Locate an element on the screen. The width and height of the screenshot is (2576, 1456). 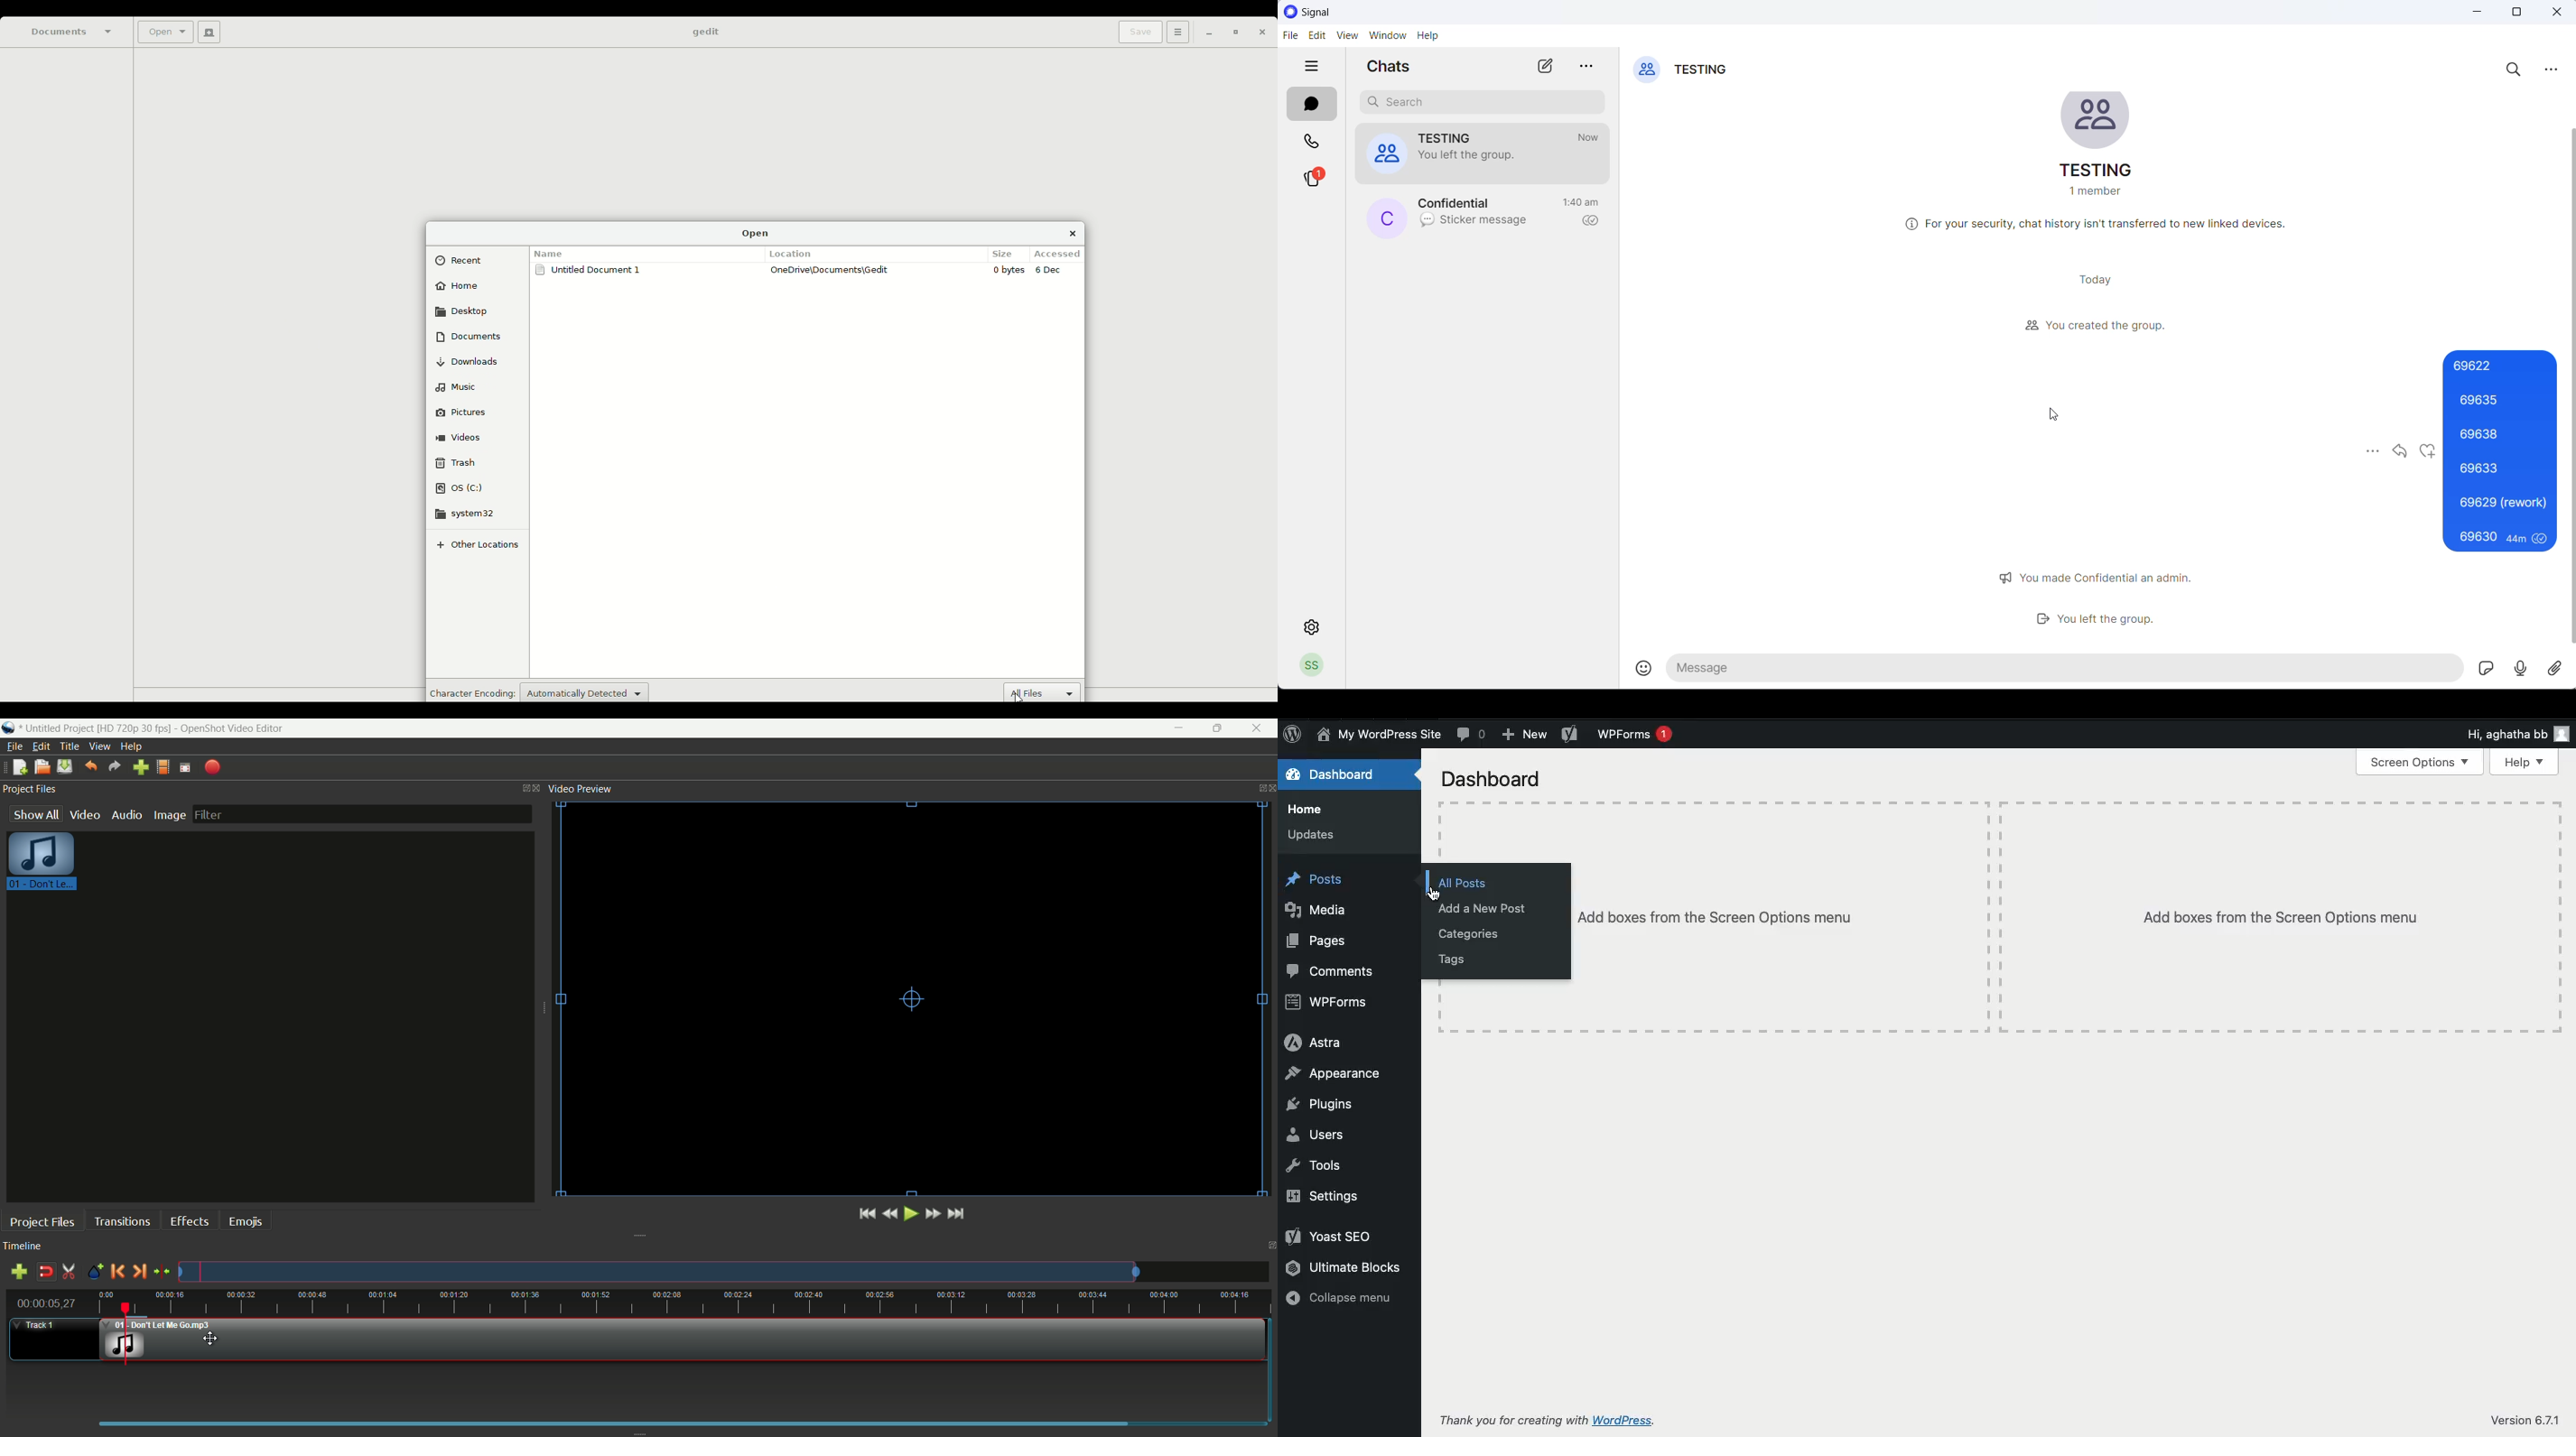
Posts is located at coordinates (1318, 880).